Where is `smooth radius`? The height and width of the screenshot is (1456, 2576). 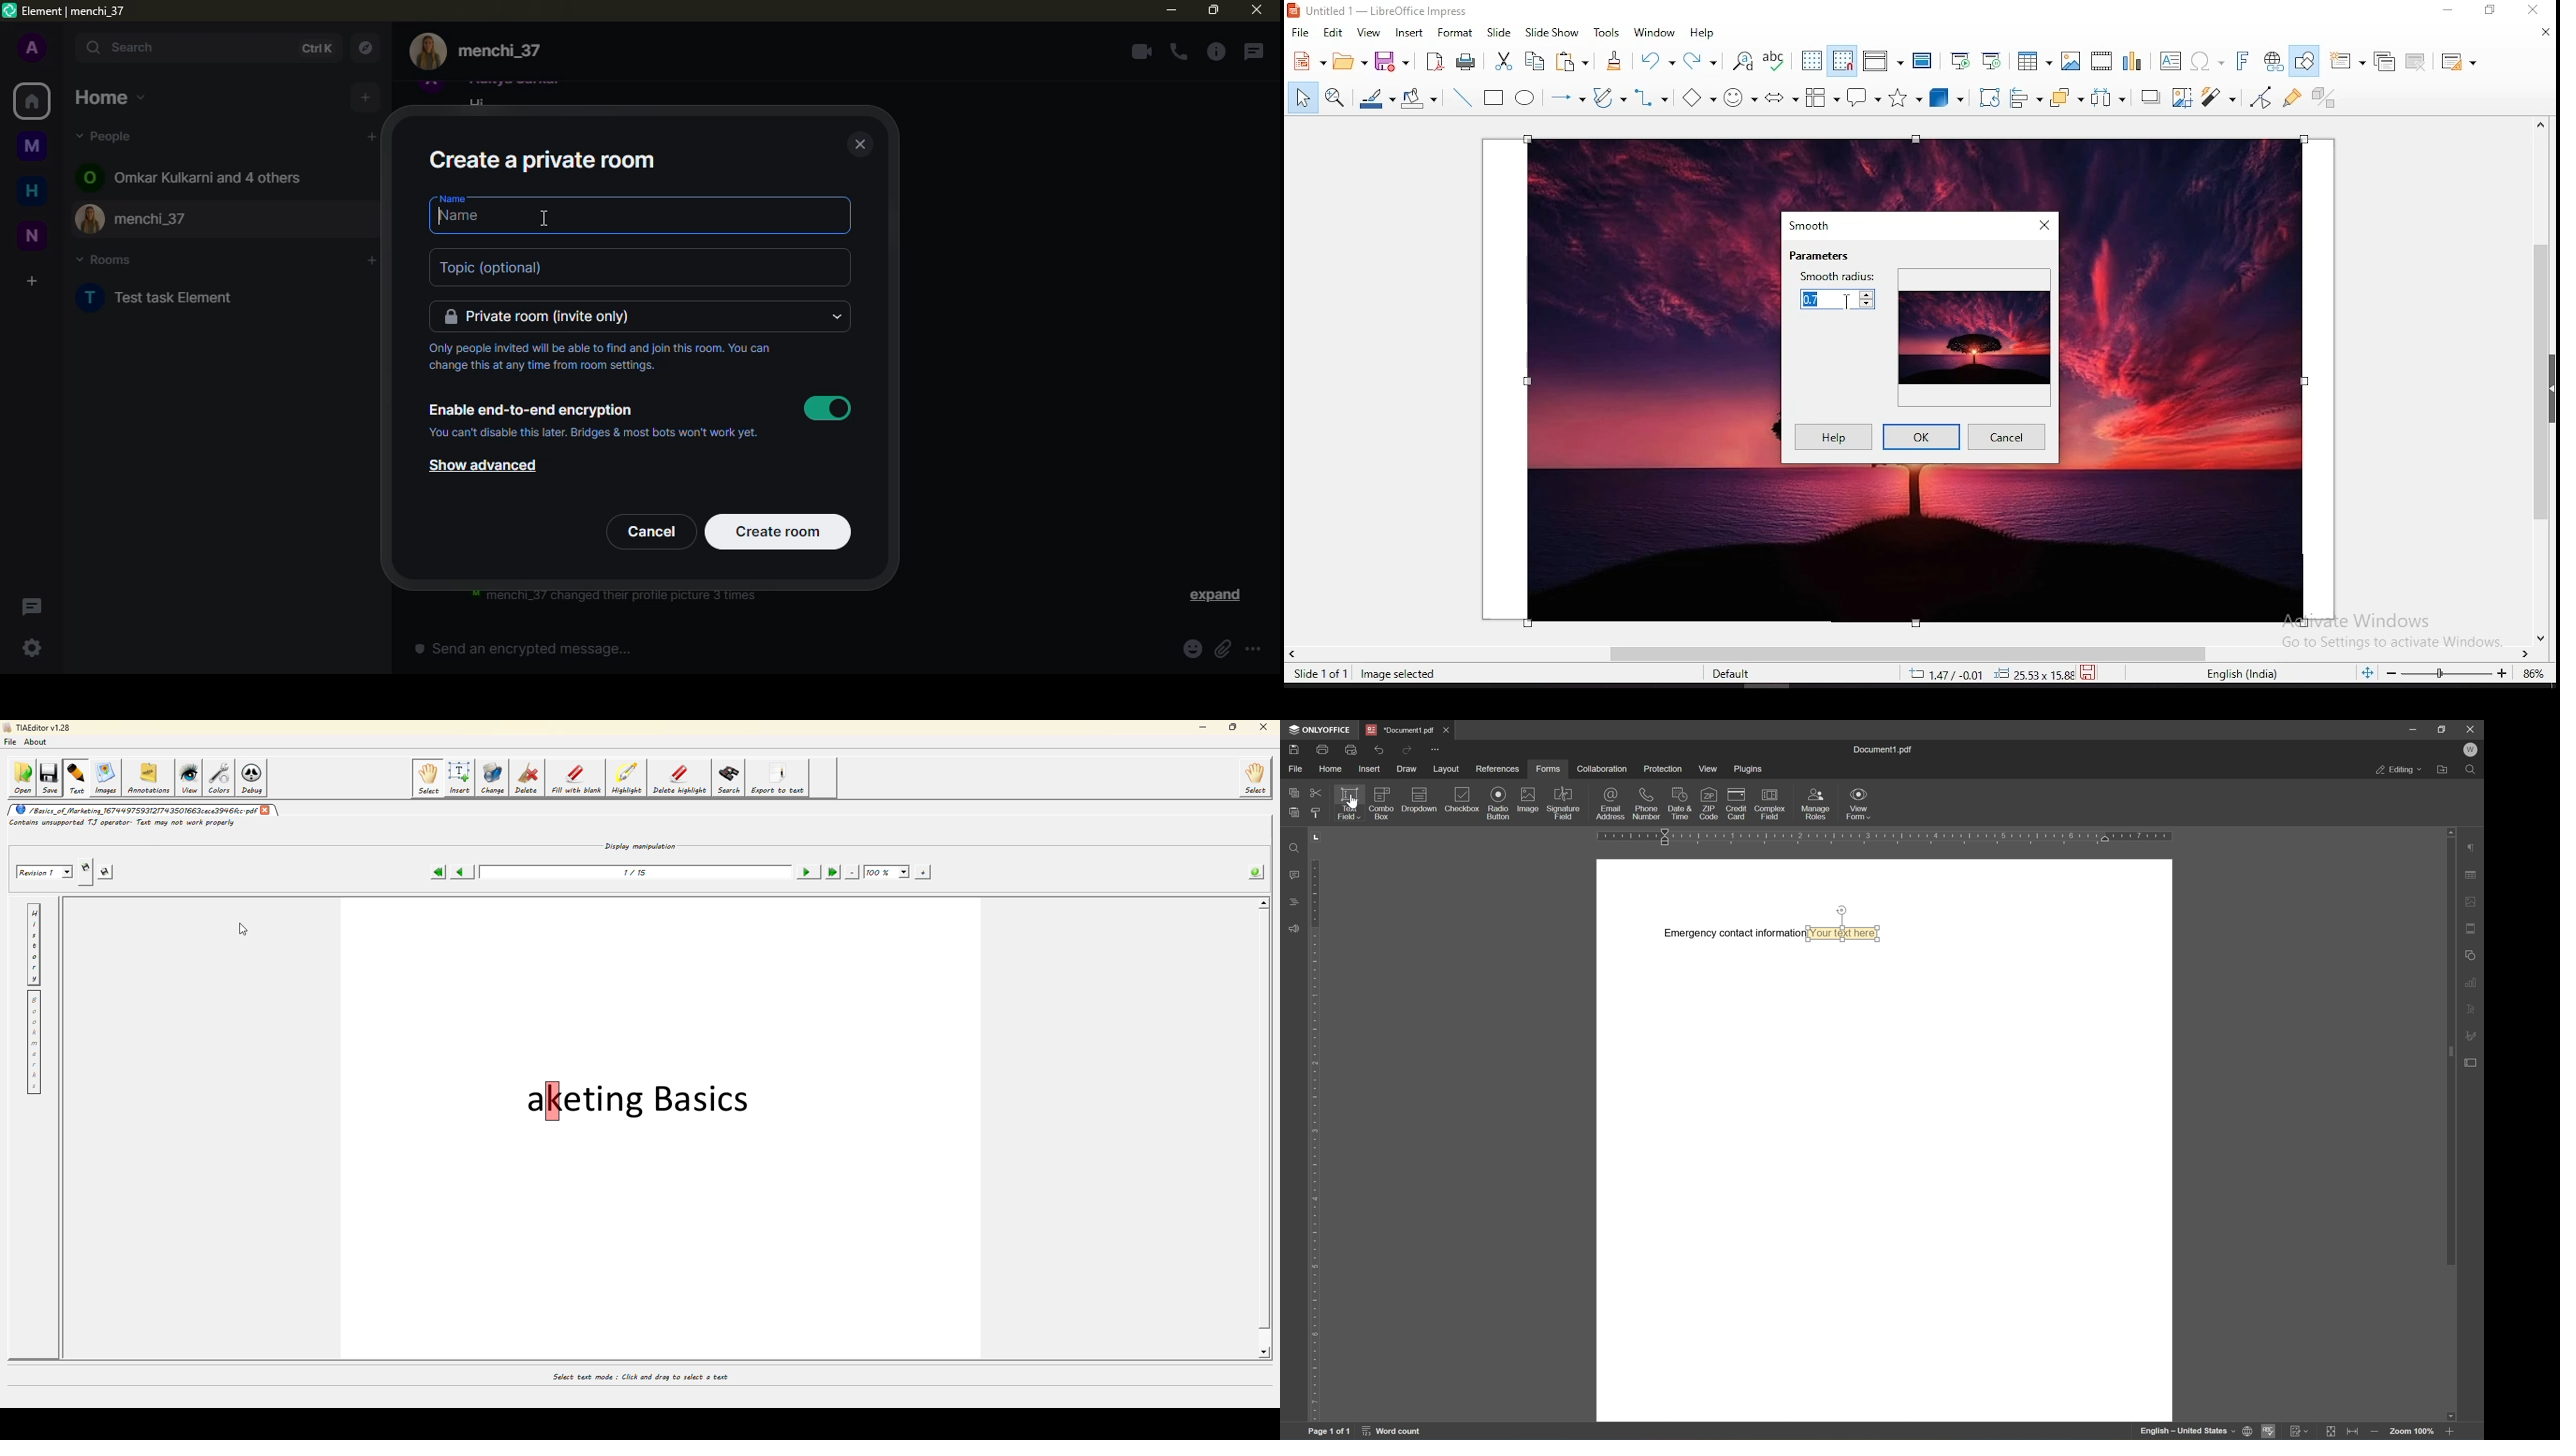 smooth radius is located at coordinates (1836, 290).